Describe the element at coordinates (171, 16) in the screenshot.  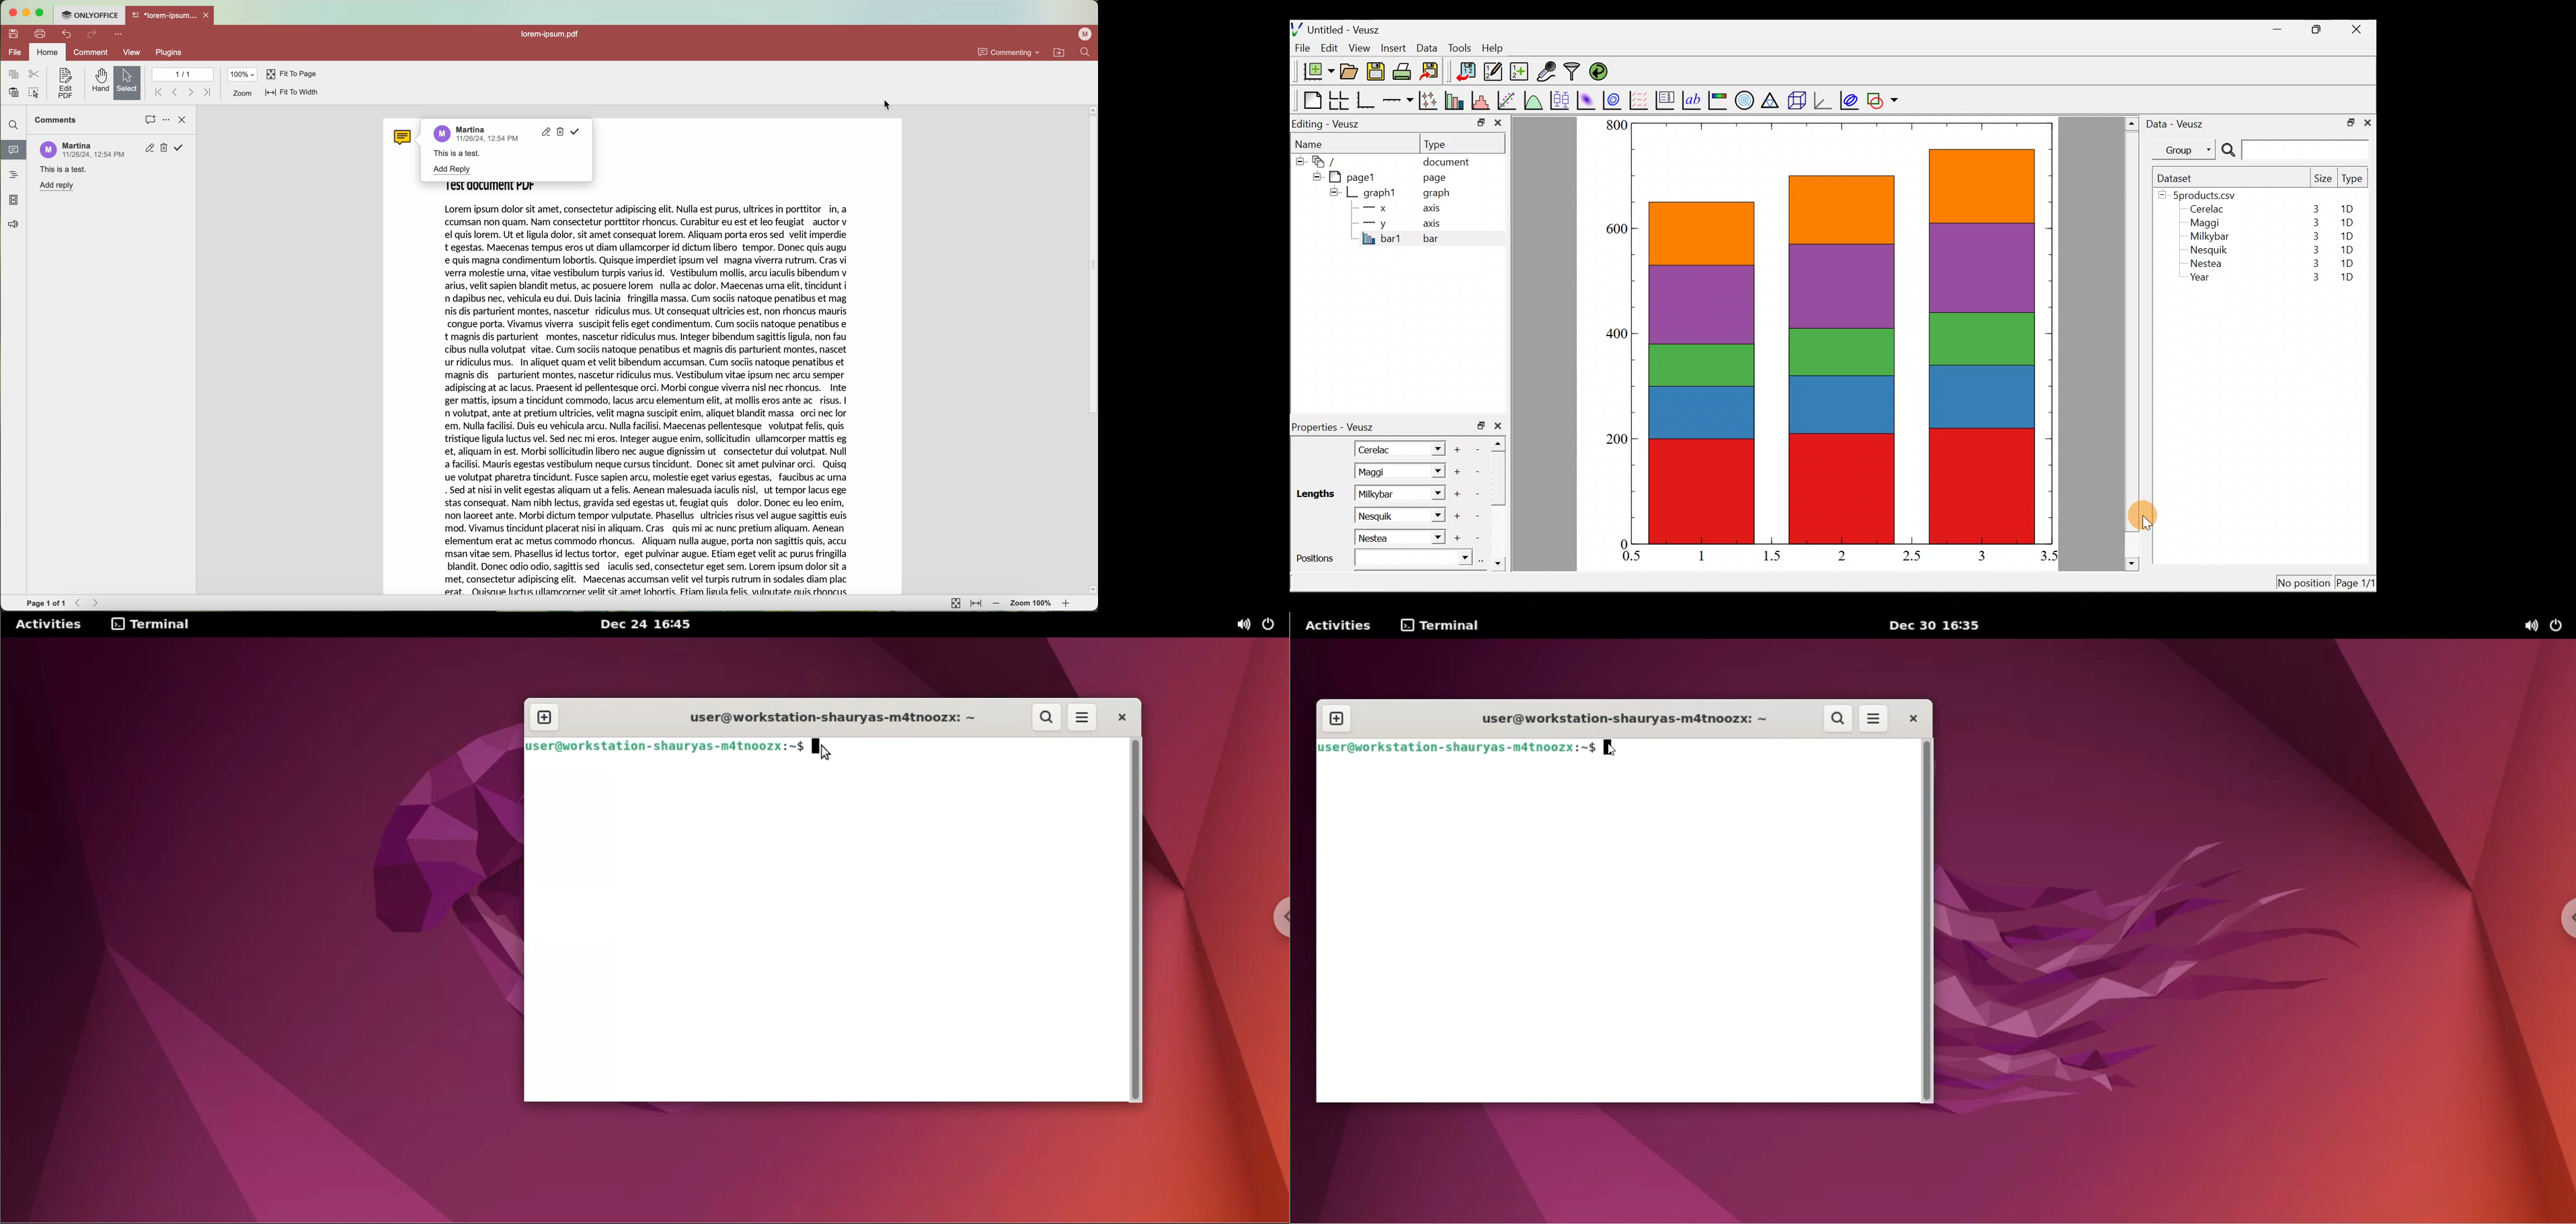
I see `open file` at that location.